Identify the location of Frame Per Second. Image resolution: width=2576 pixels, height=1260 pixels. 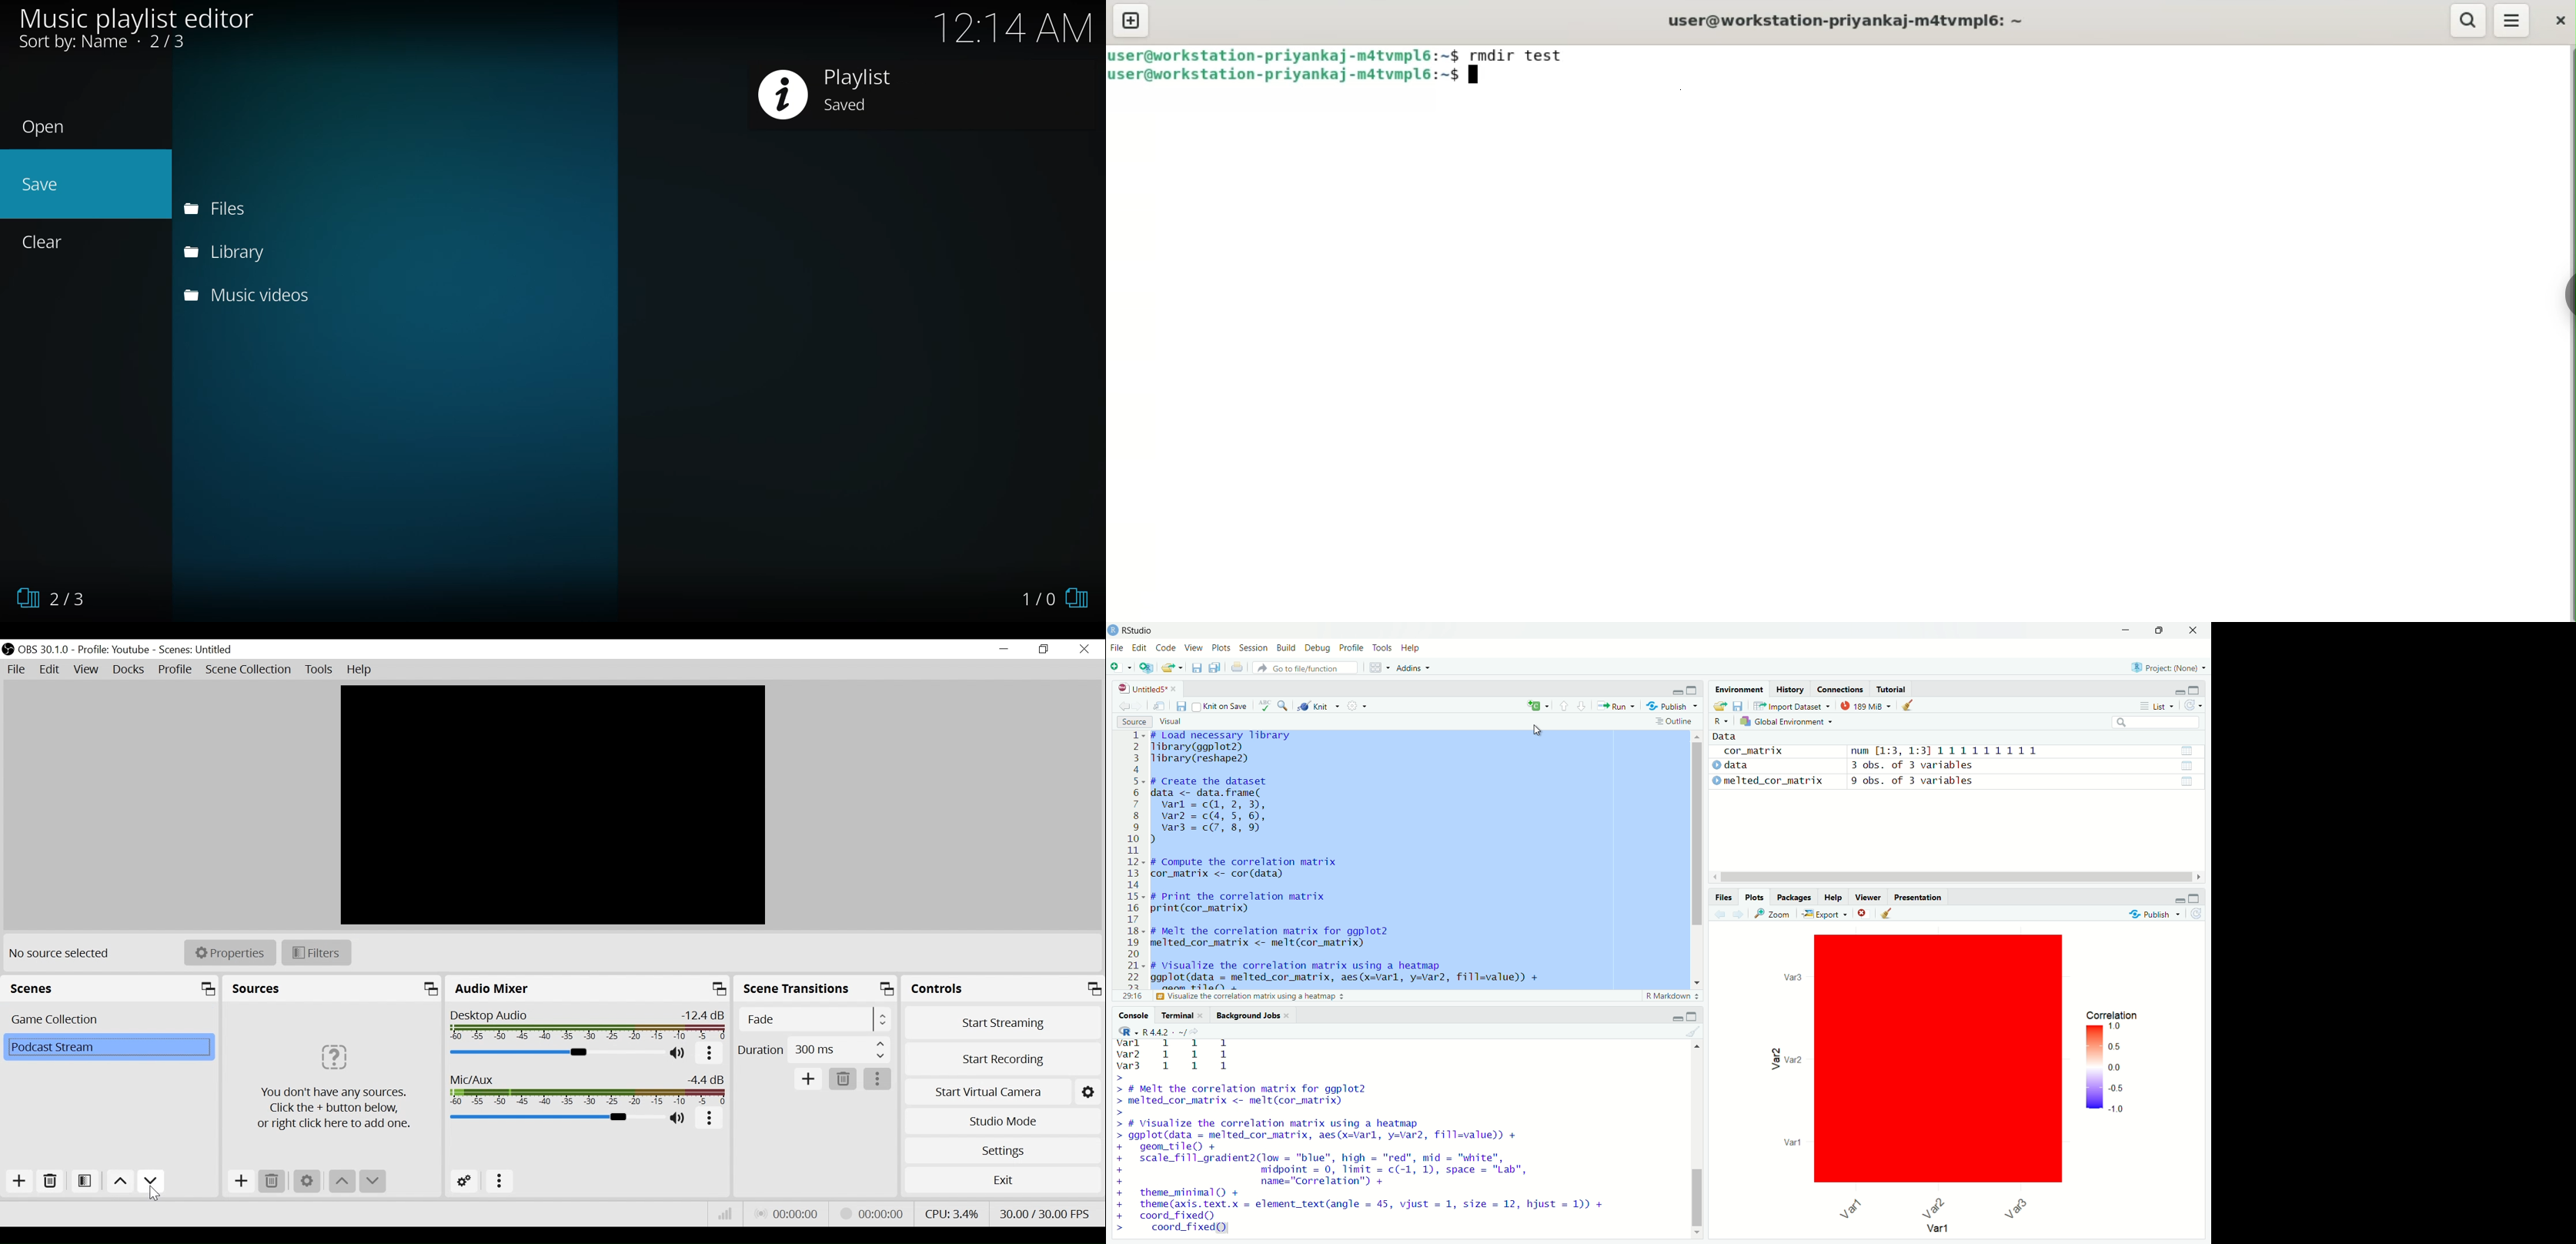
(1048, 1213).